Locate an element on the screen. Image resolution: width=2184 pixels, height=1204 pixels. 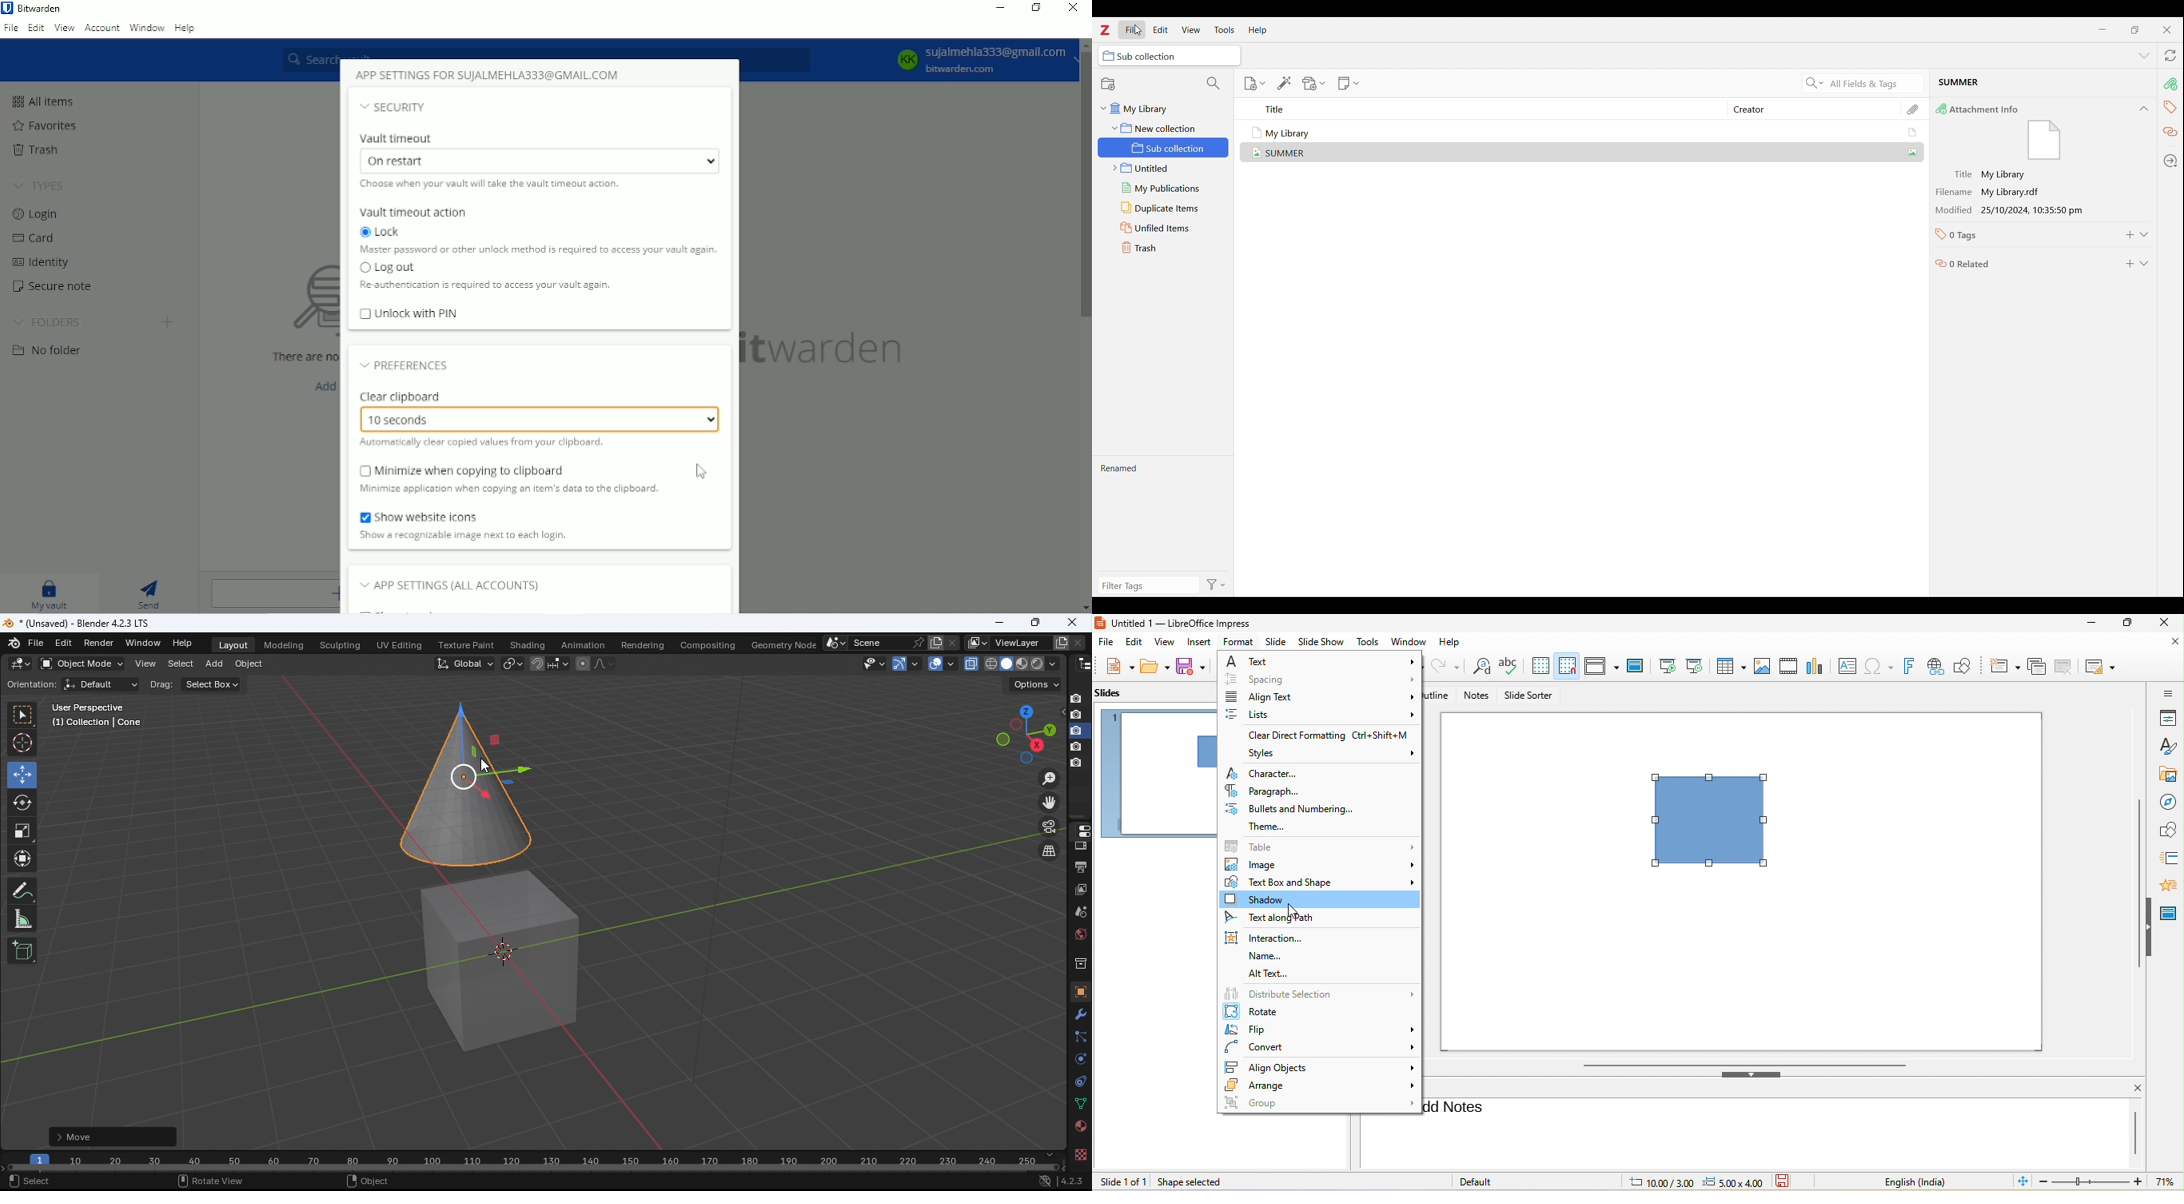
Current selected file is located at coordinates (2043, 84).